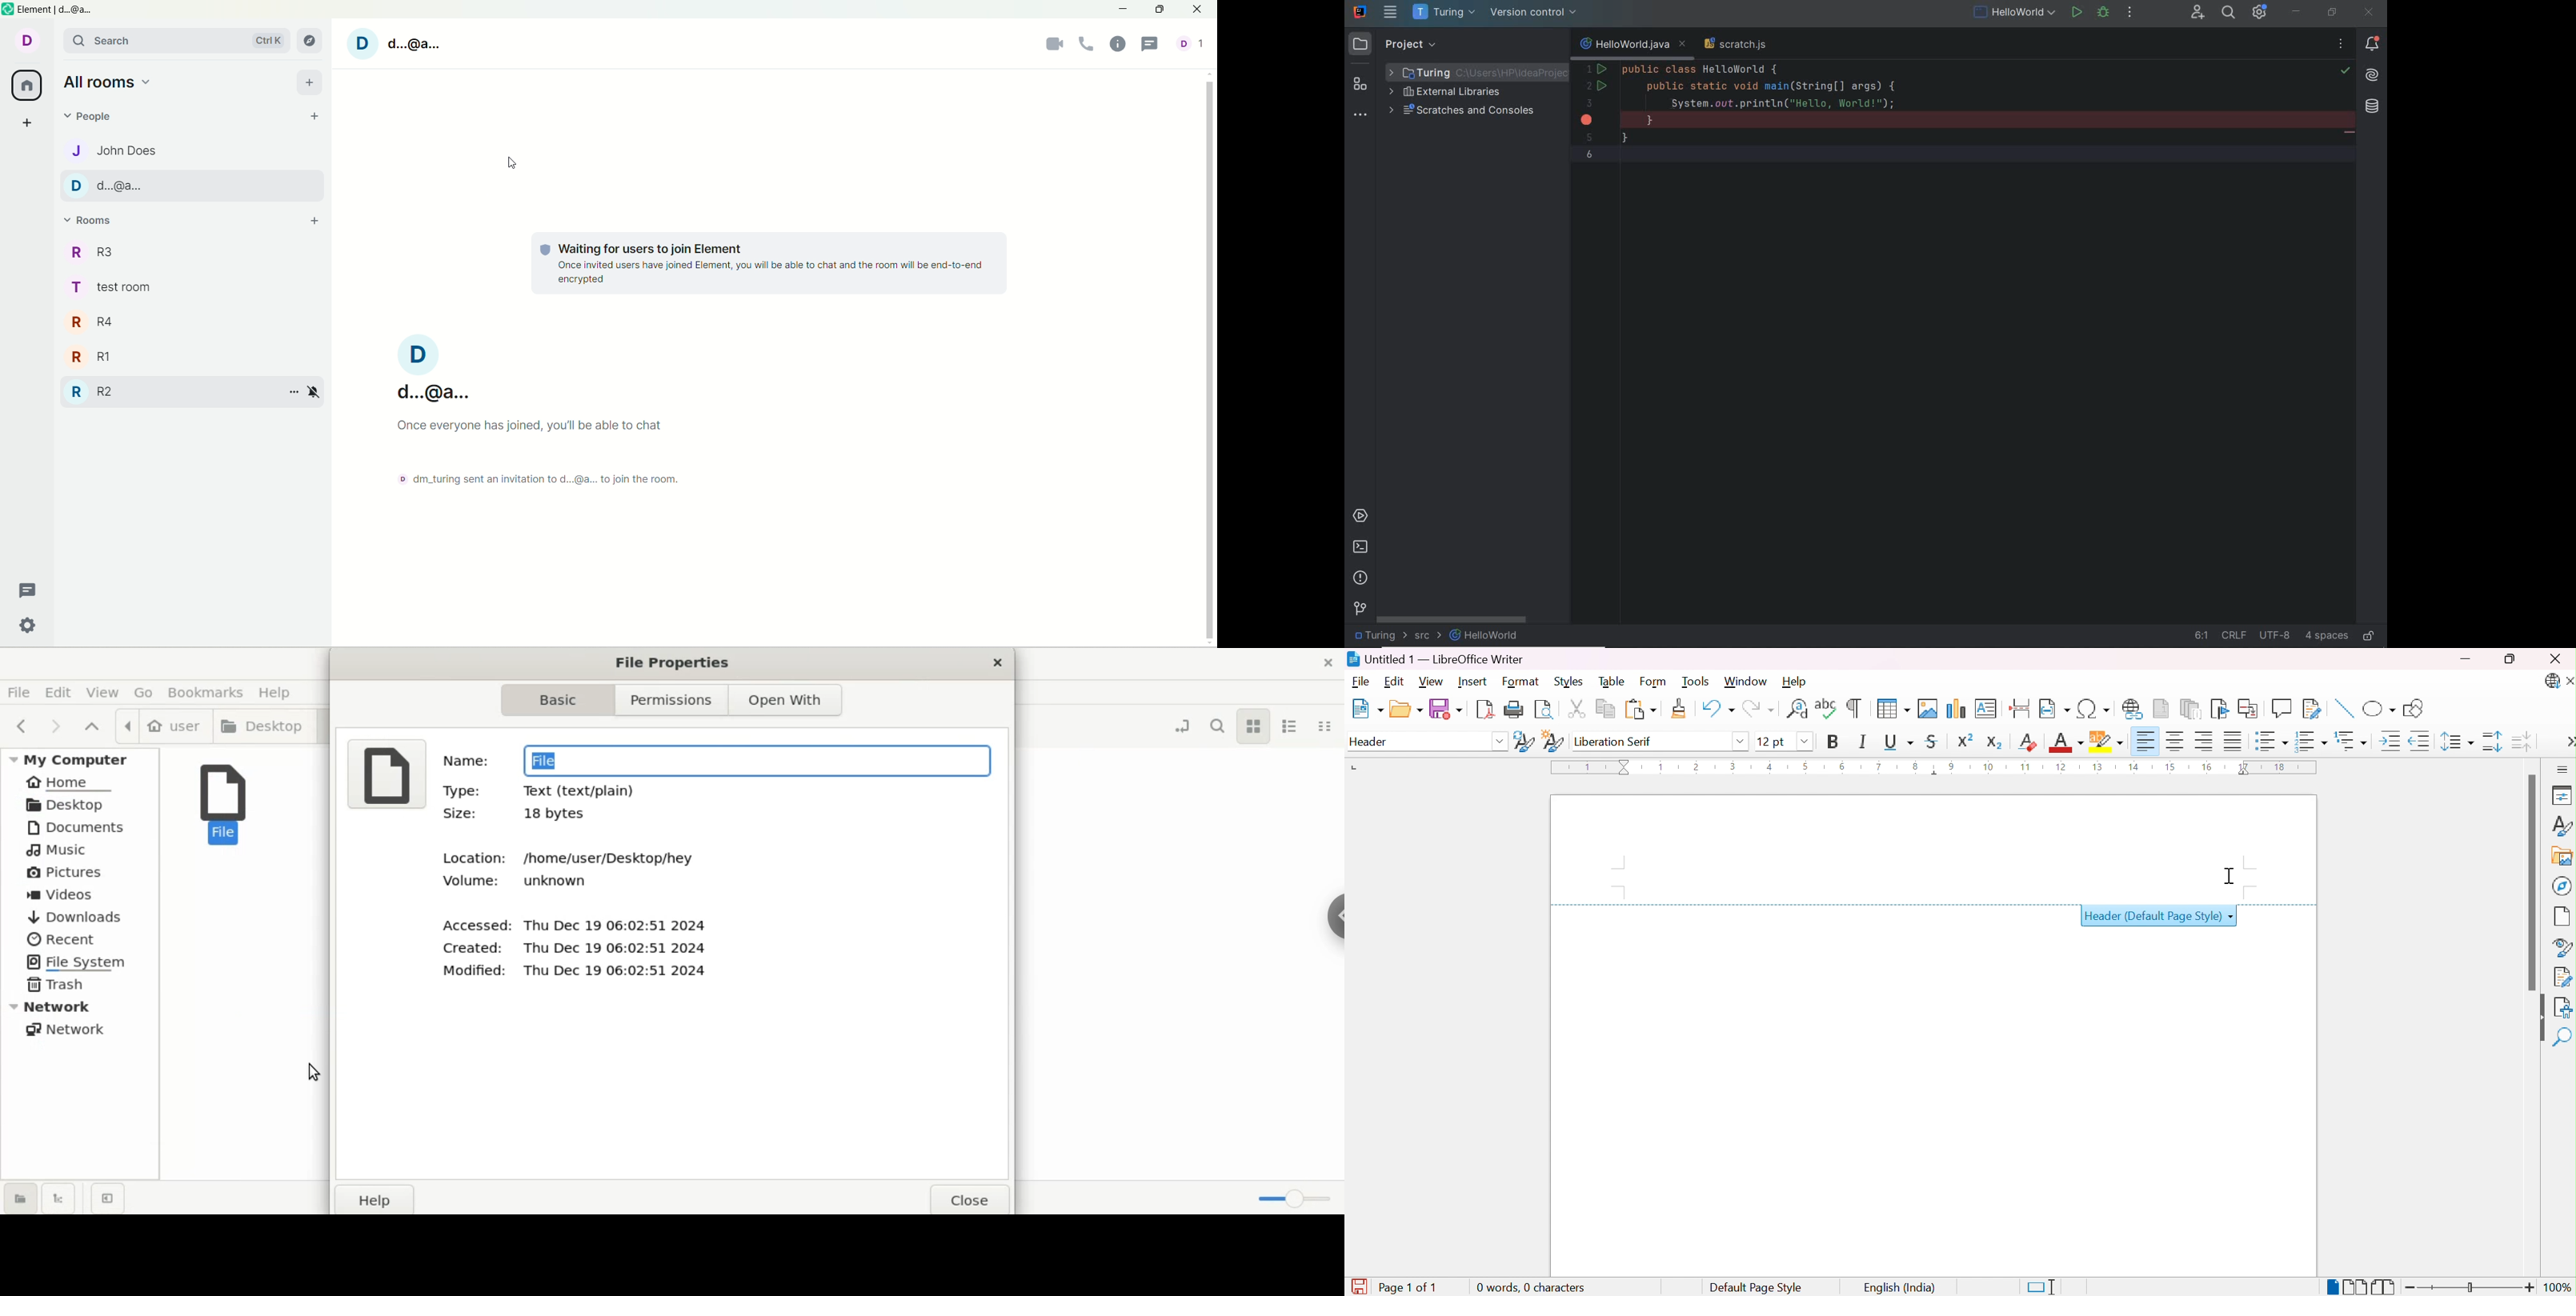 The height and width of the screenshot is (1316, 2576). I want to click on Drop down, so click(1499, 743).